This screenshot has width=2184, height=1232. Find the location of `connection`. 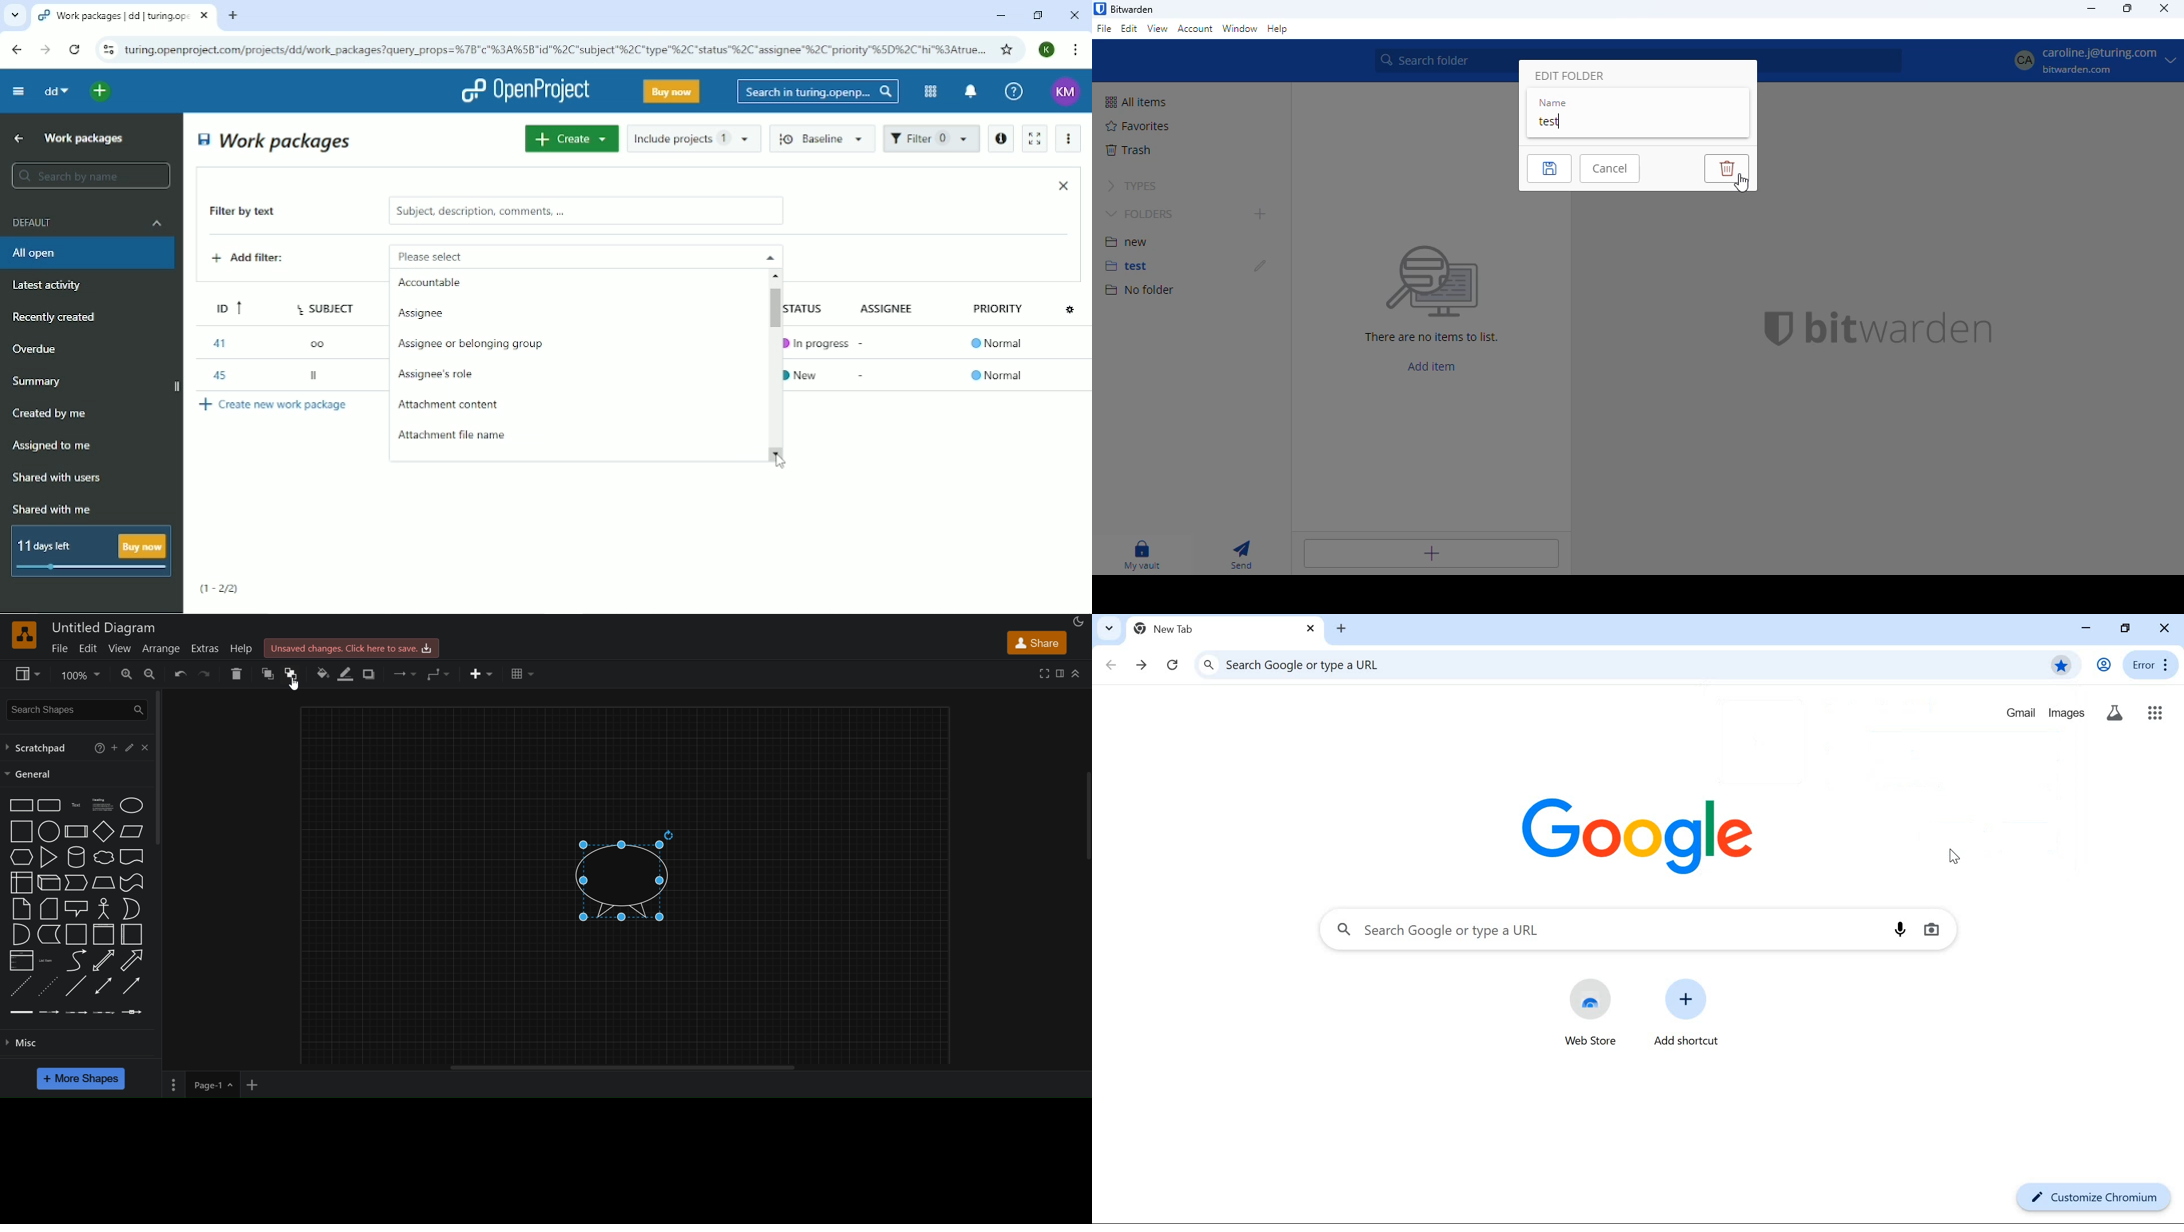

connection is located at coordinates (404, 675).